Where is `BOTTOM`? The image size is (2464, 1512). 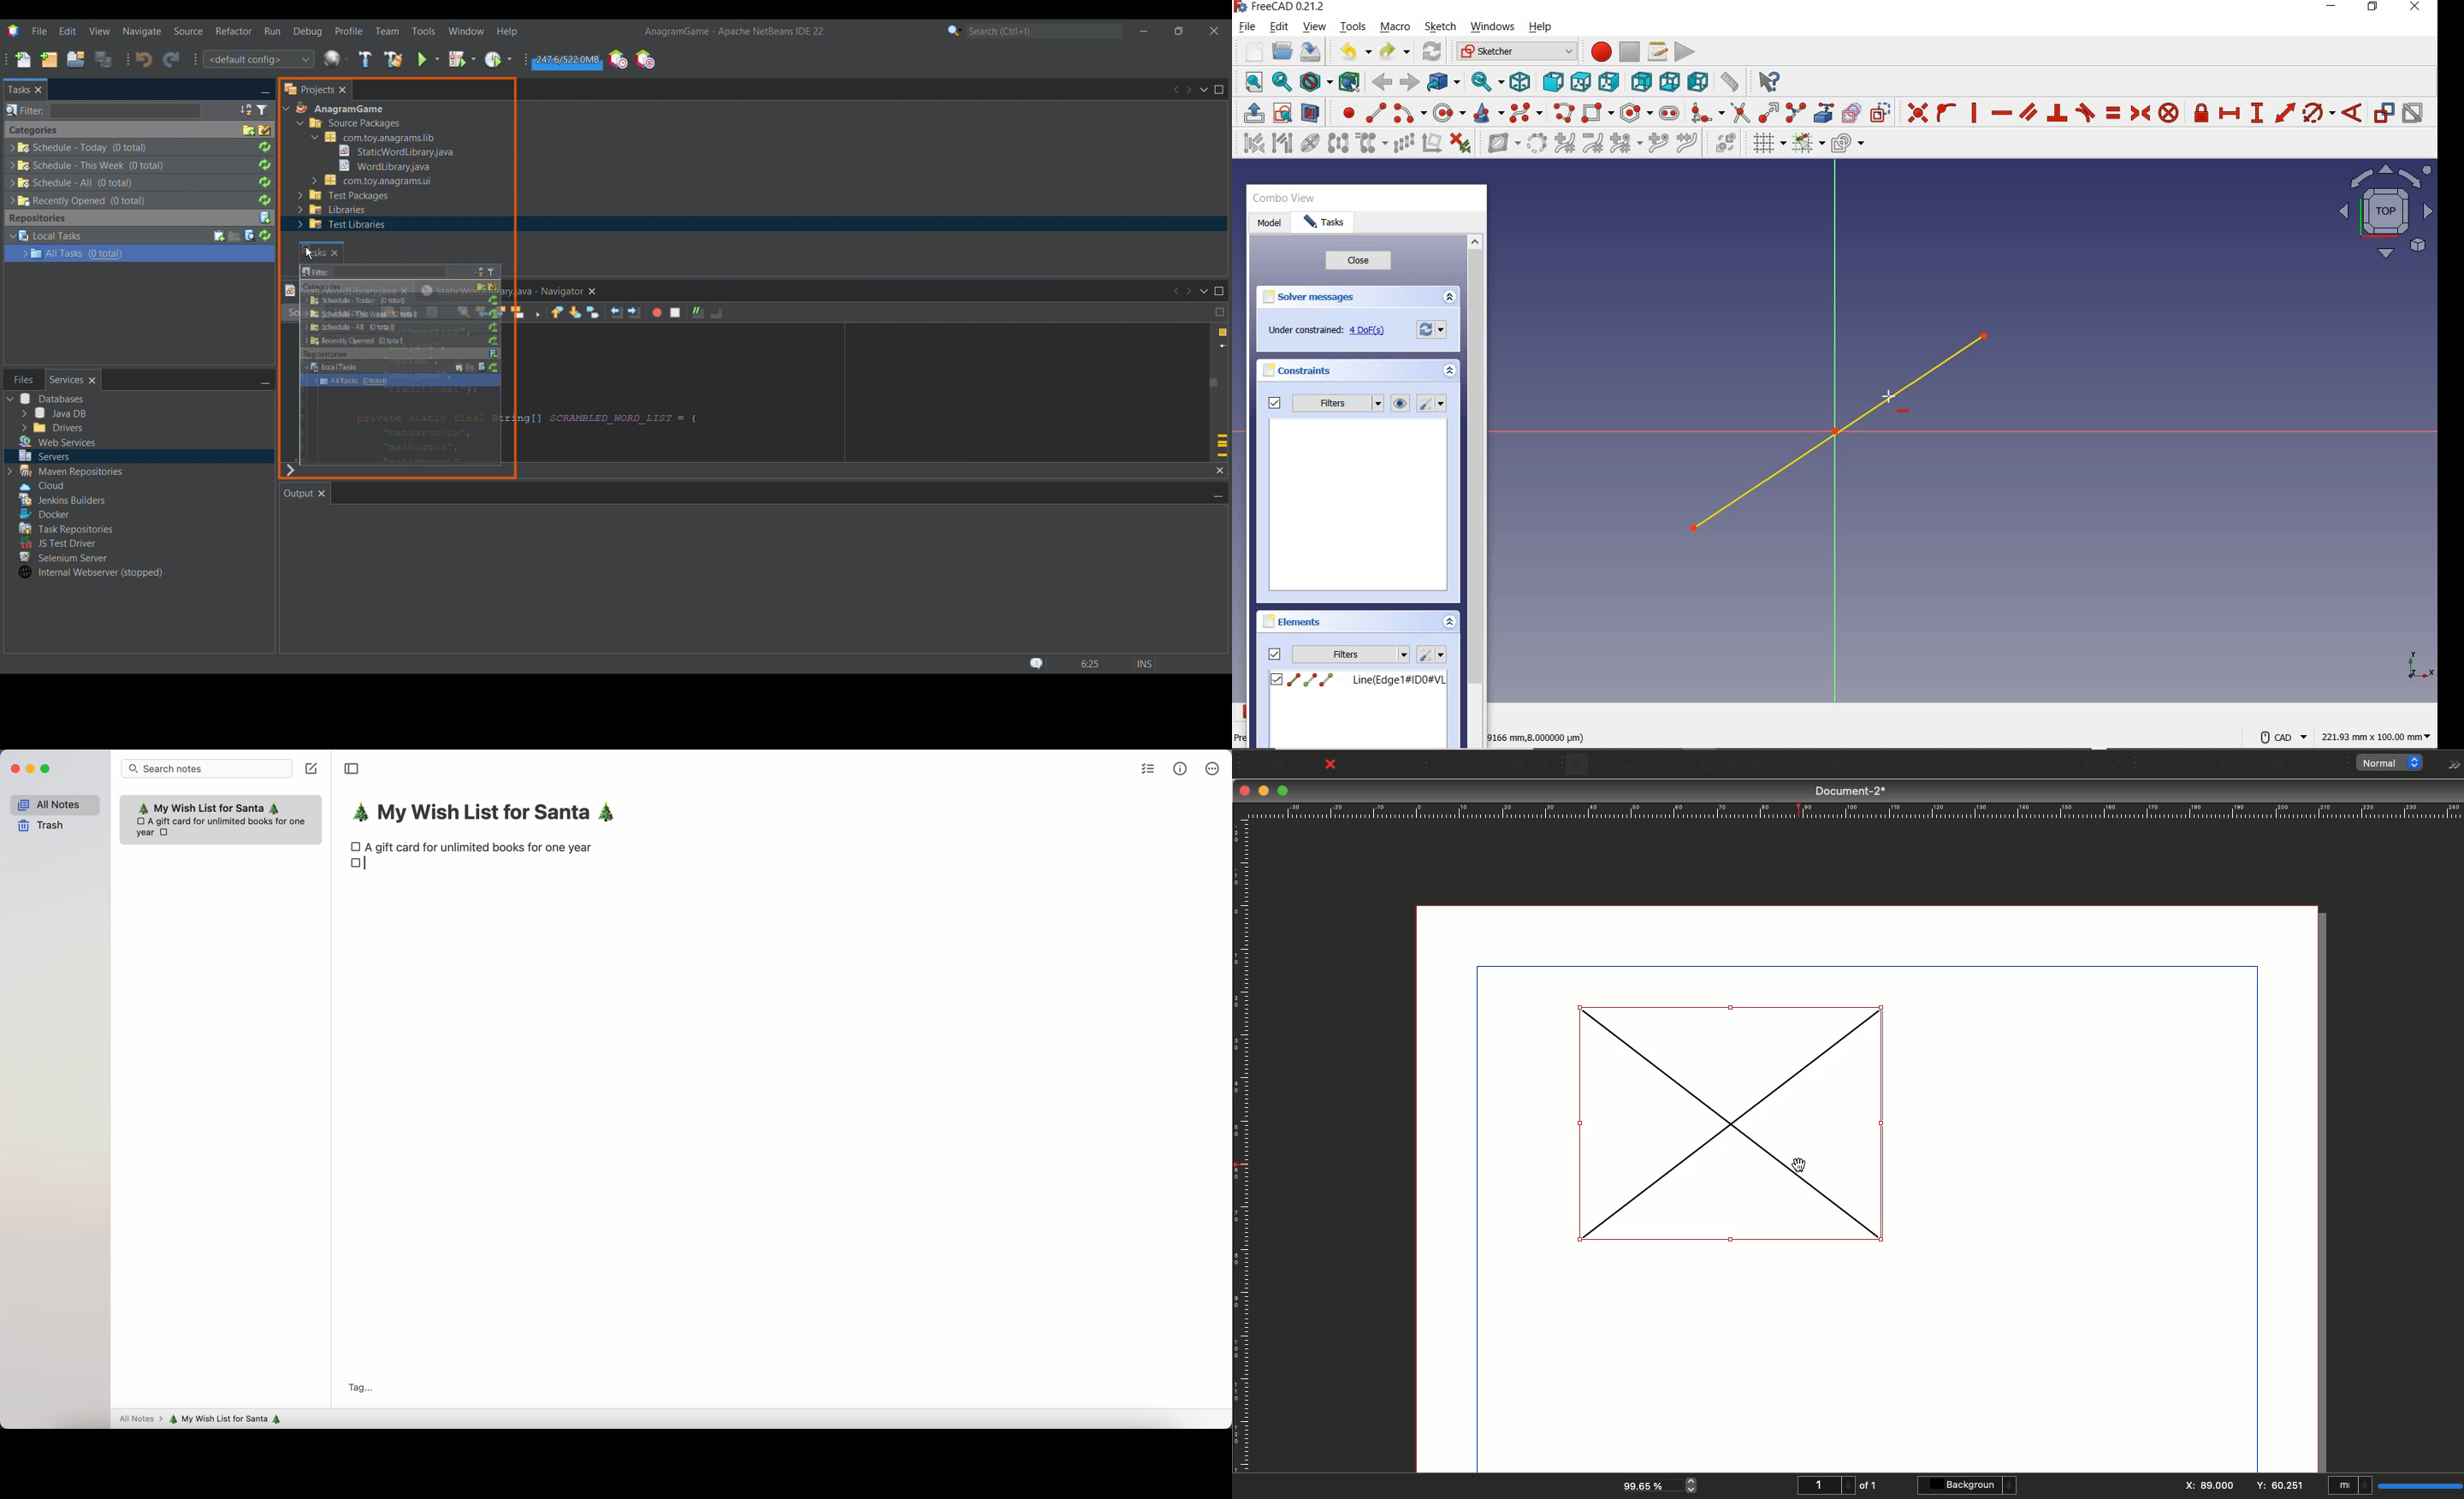 BOTTOM is located at coordinates (1670, 81).